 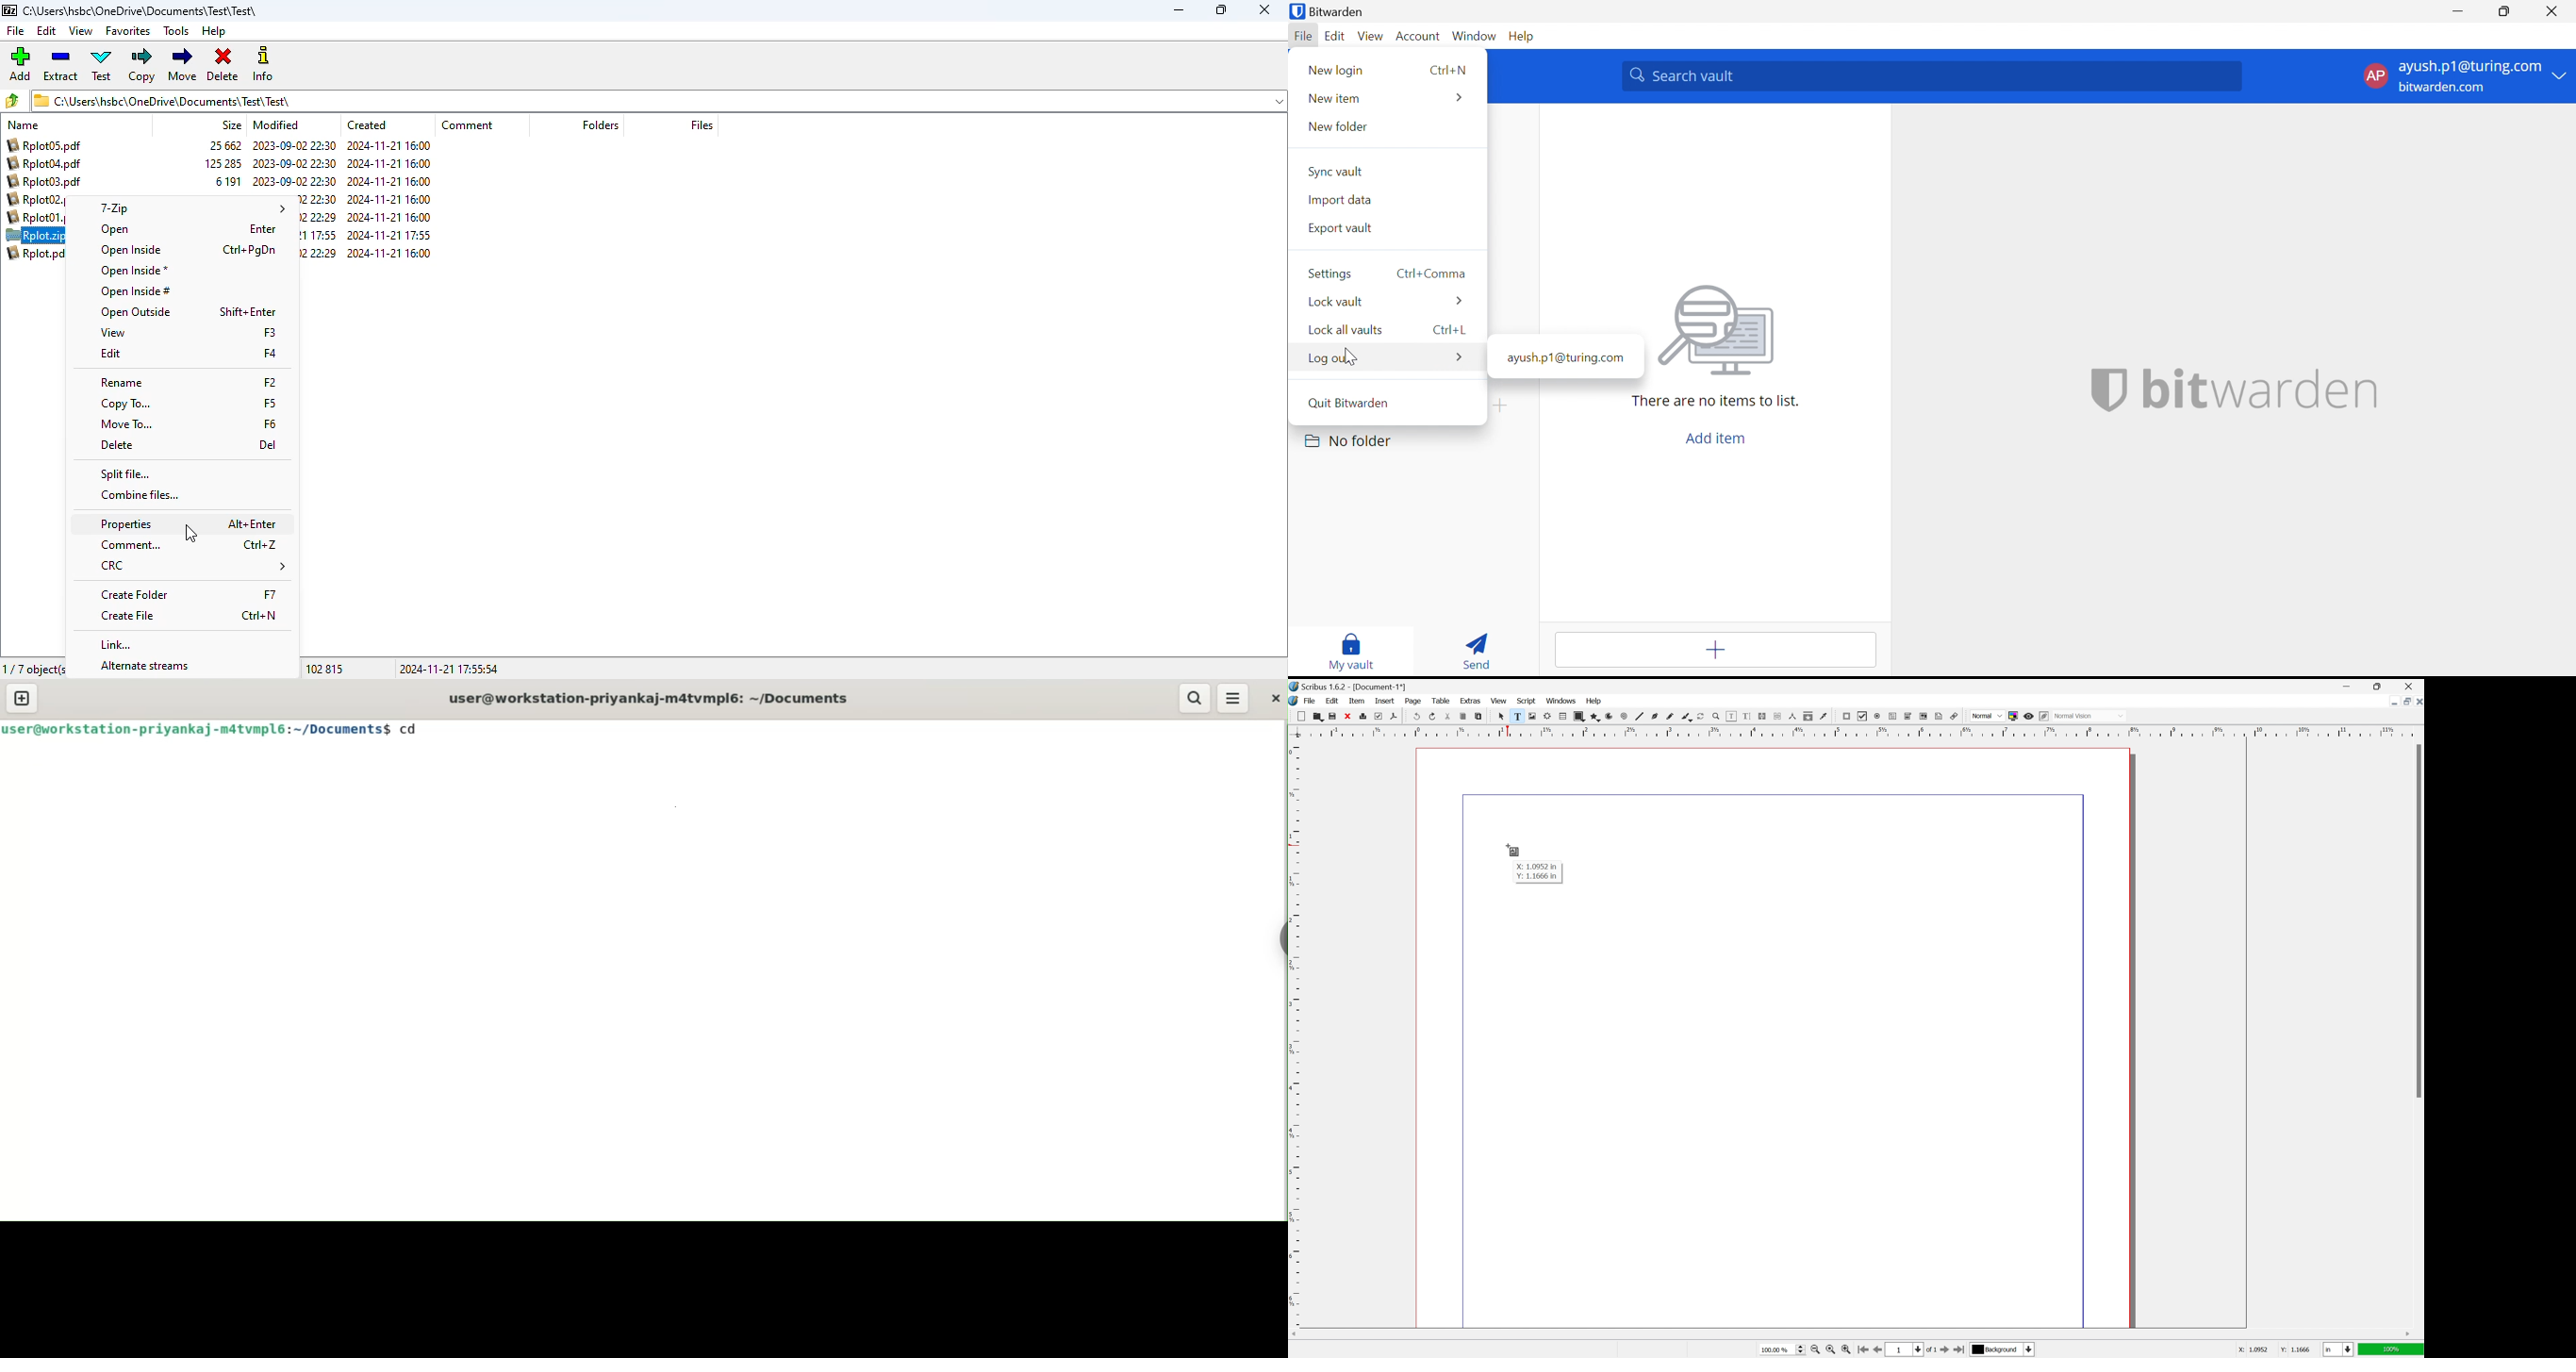 I want to click on split file, so click(x=125, y=473).